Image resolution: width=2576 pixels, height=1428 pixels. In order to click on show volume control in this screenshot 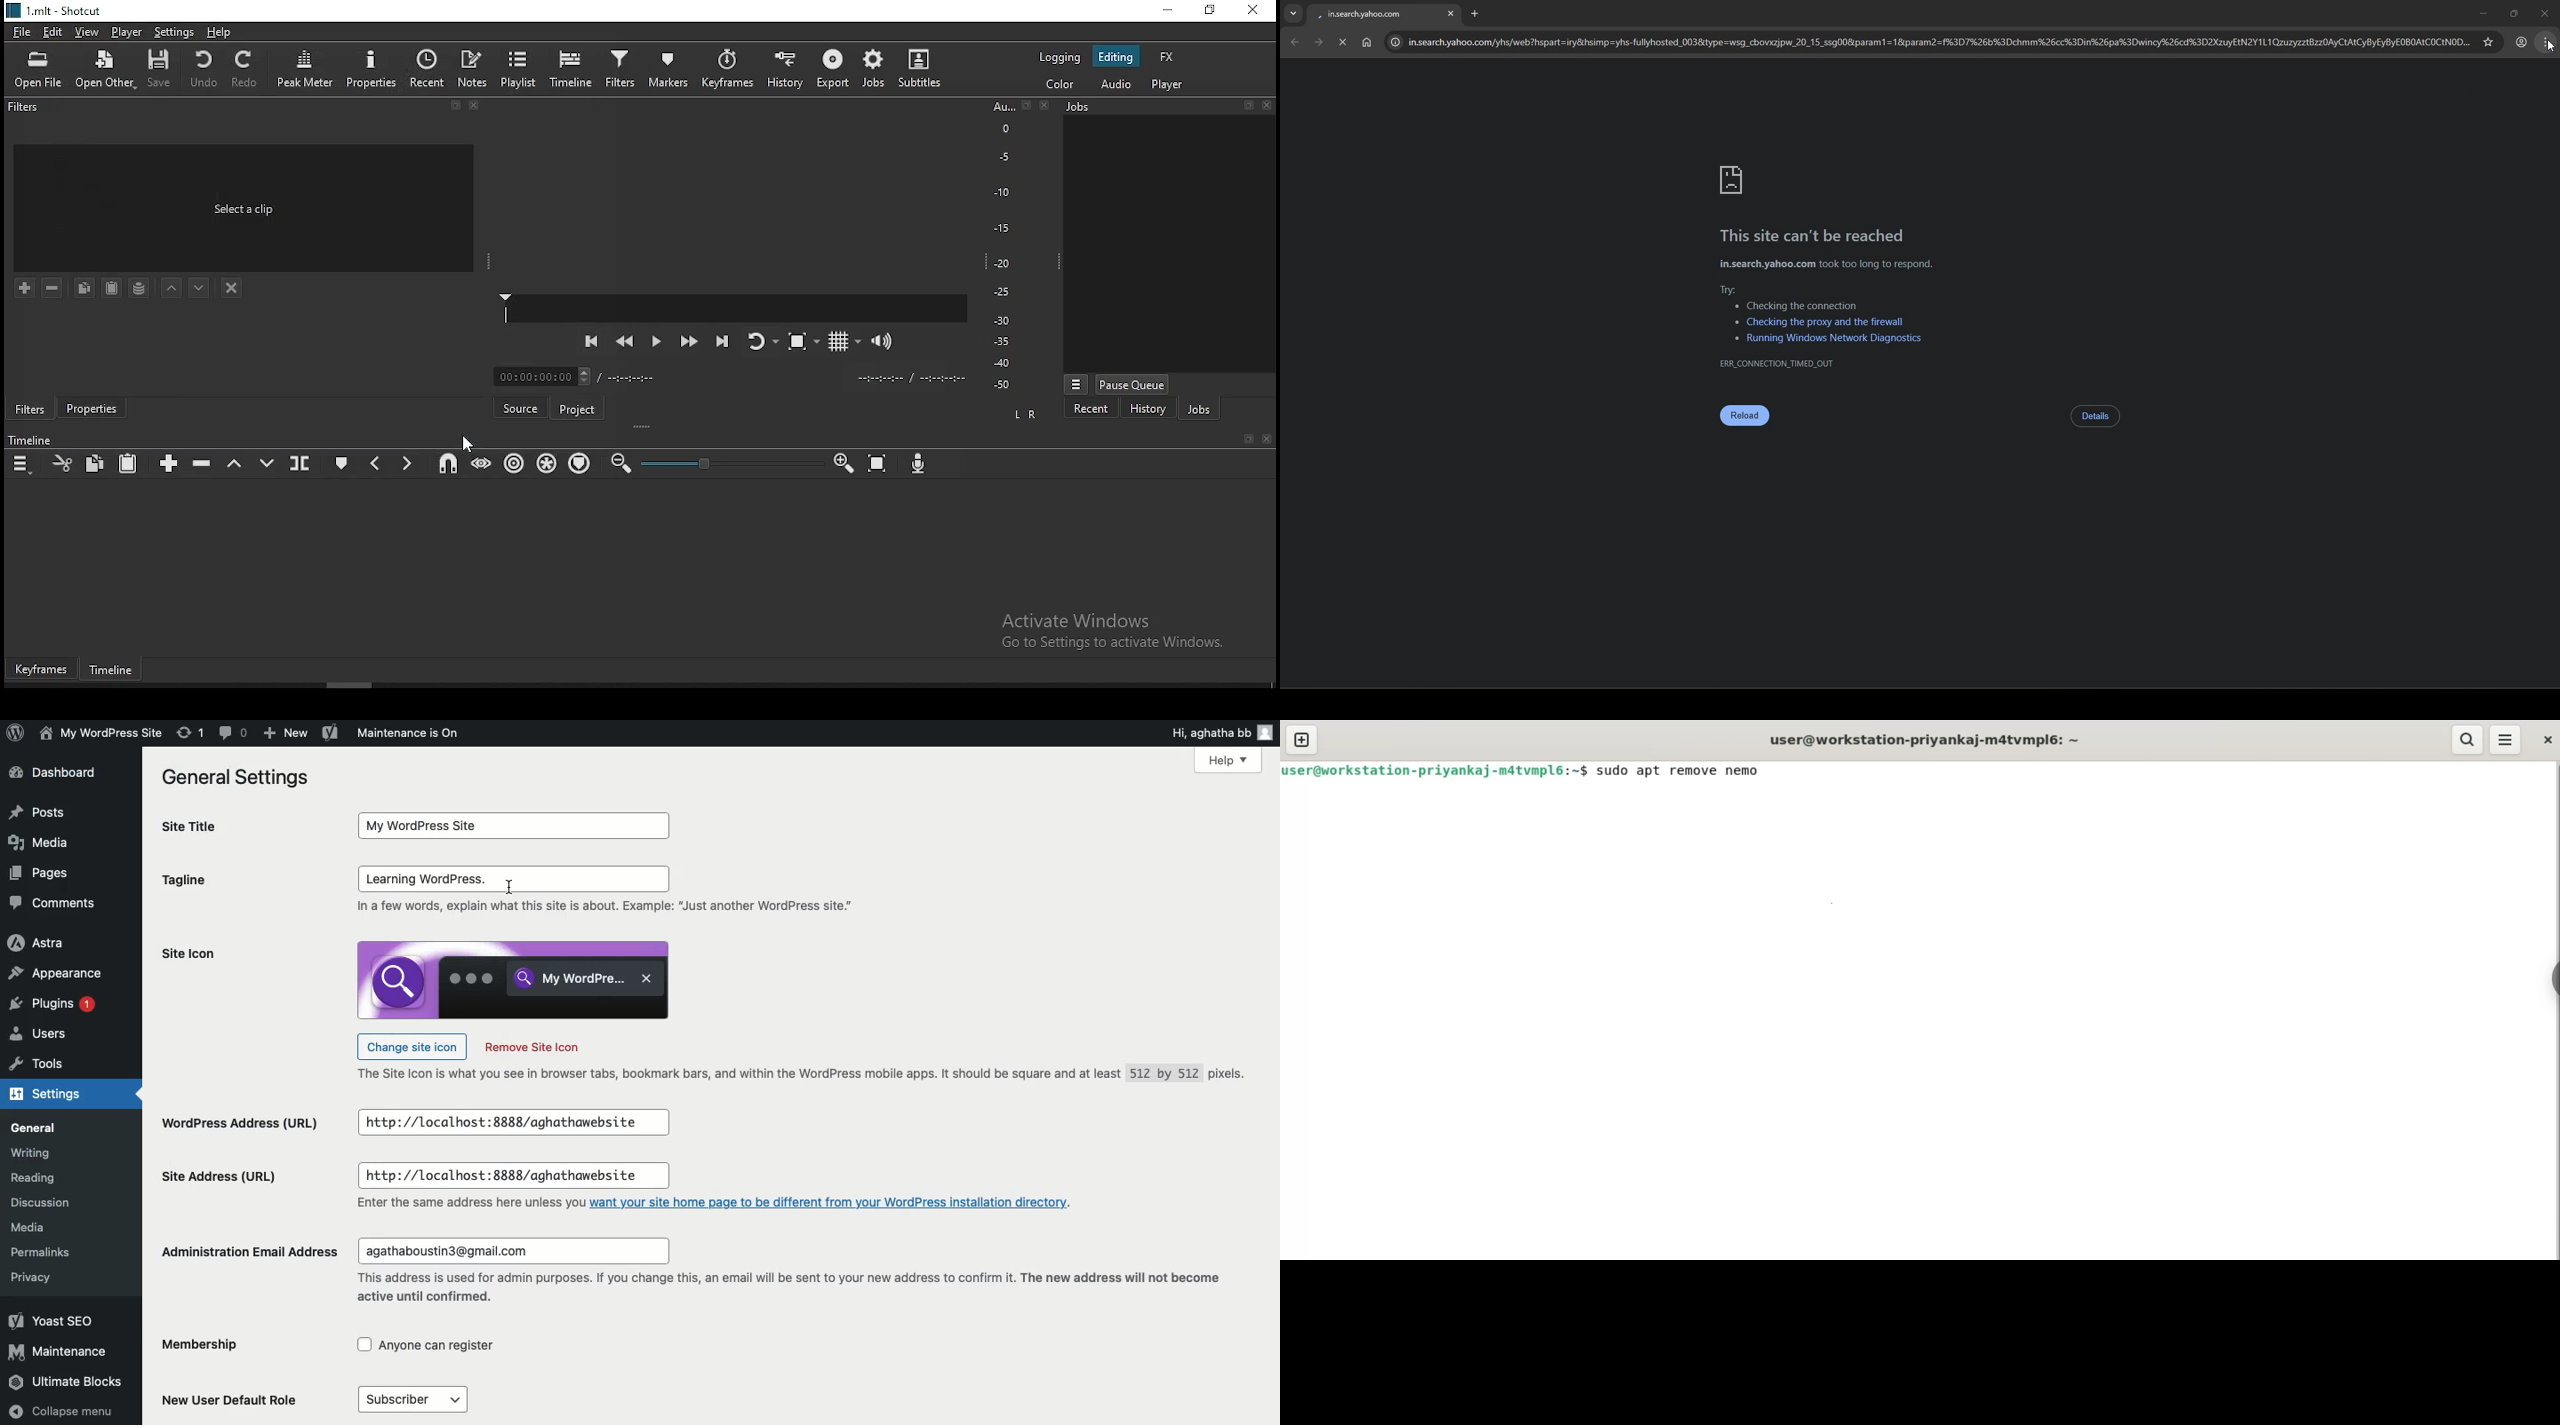, I will do `click(885, 338)`.